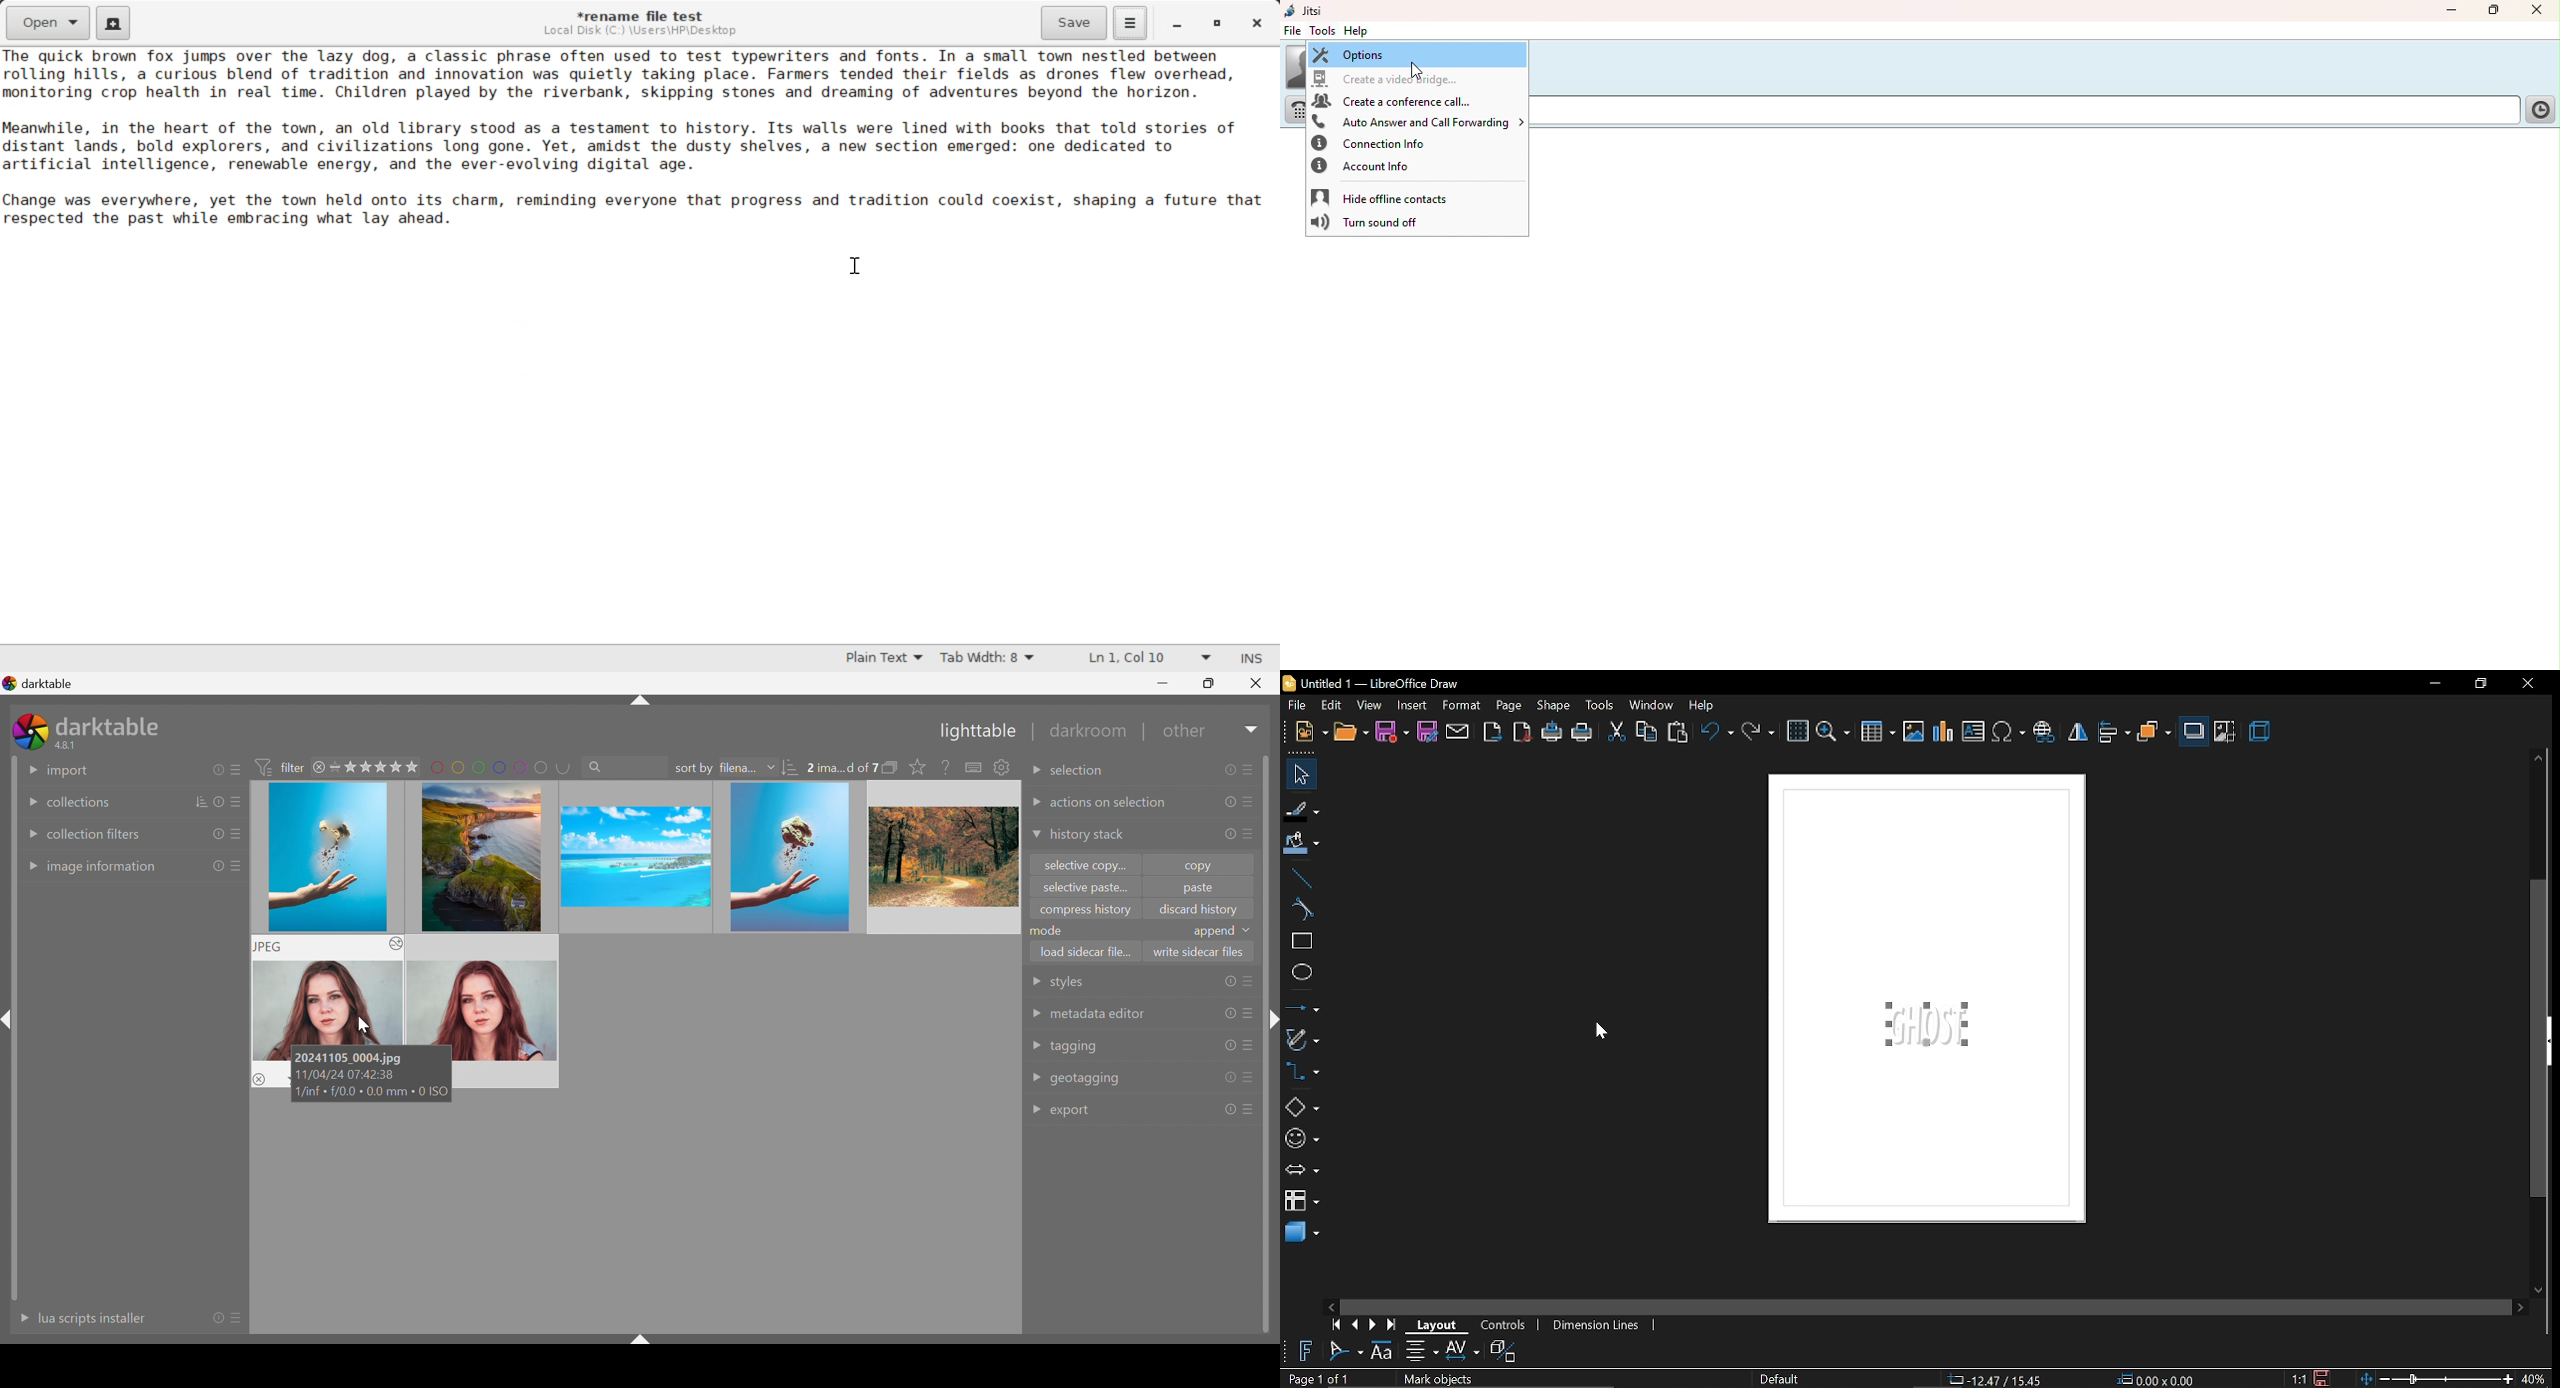 This screenshot has width=2576, height=1400. I want to click on image information, so click(103, 868).